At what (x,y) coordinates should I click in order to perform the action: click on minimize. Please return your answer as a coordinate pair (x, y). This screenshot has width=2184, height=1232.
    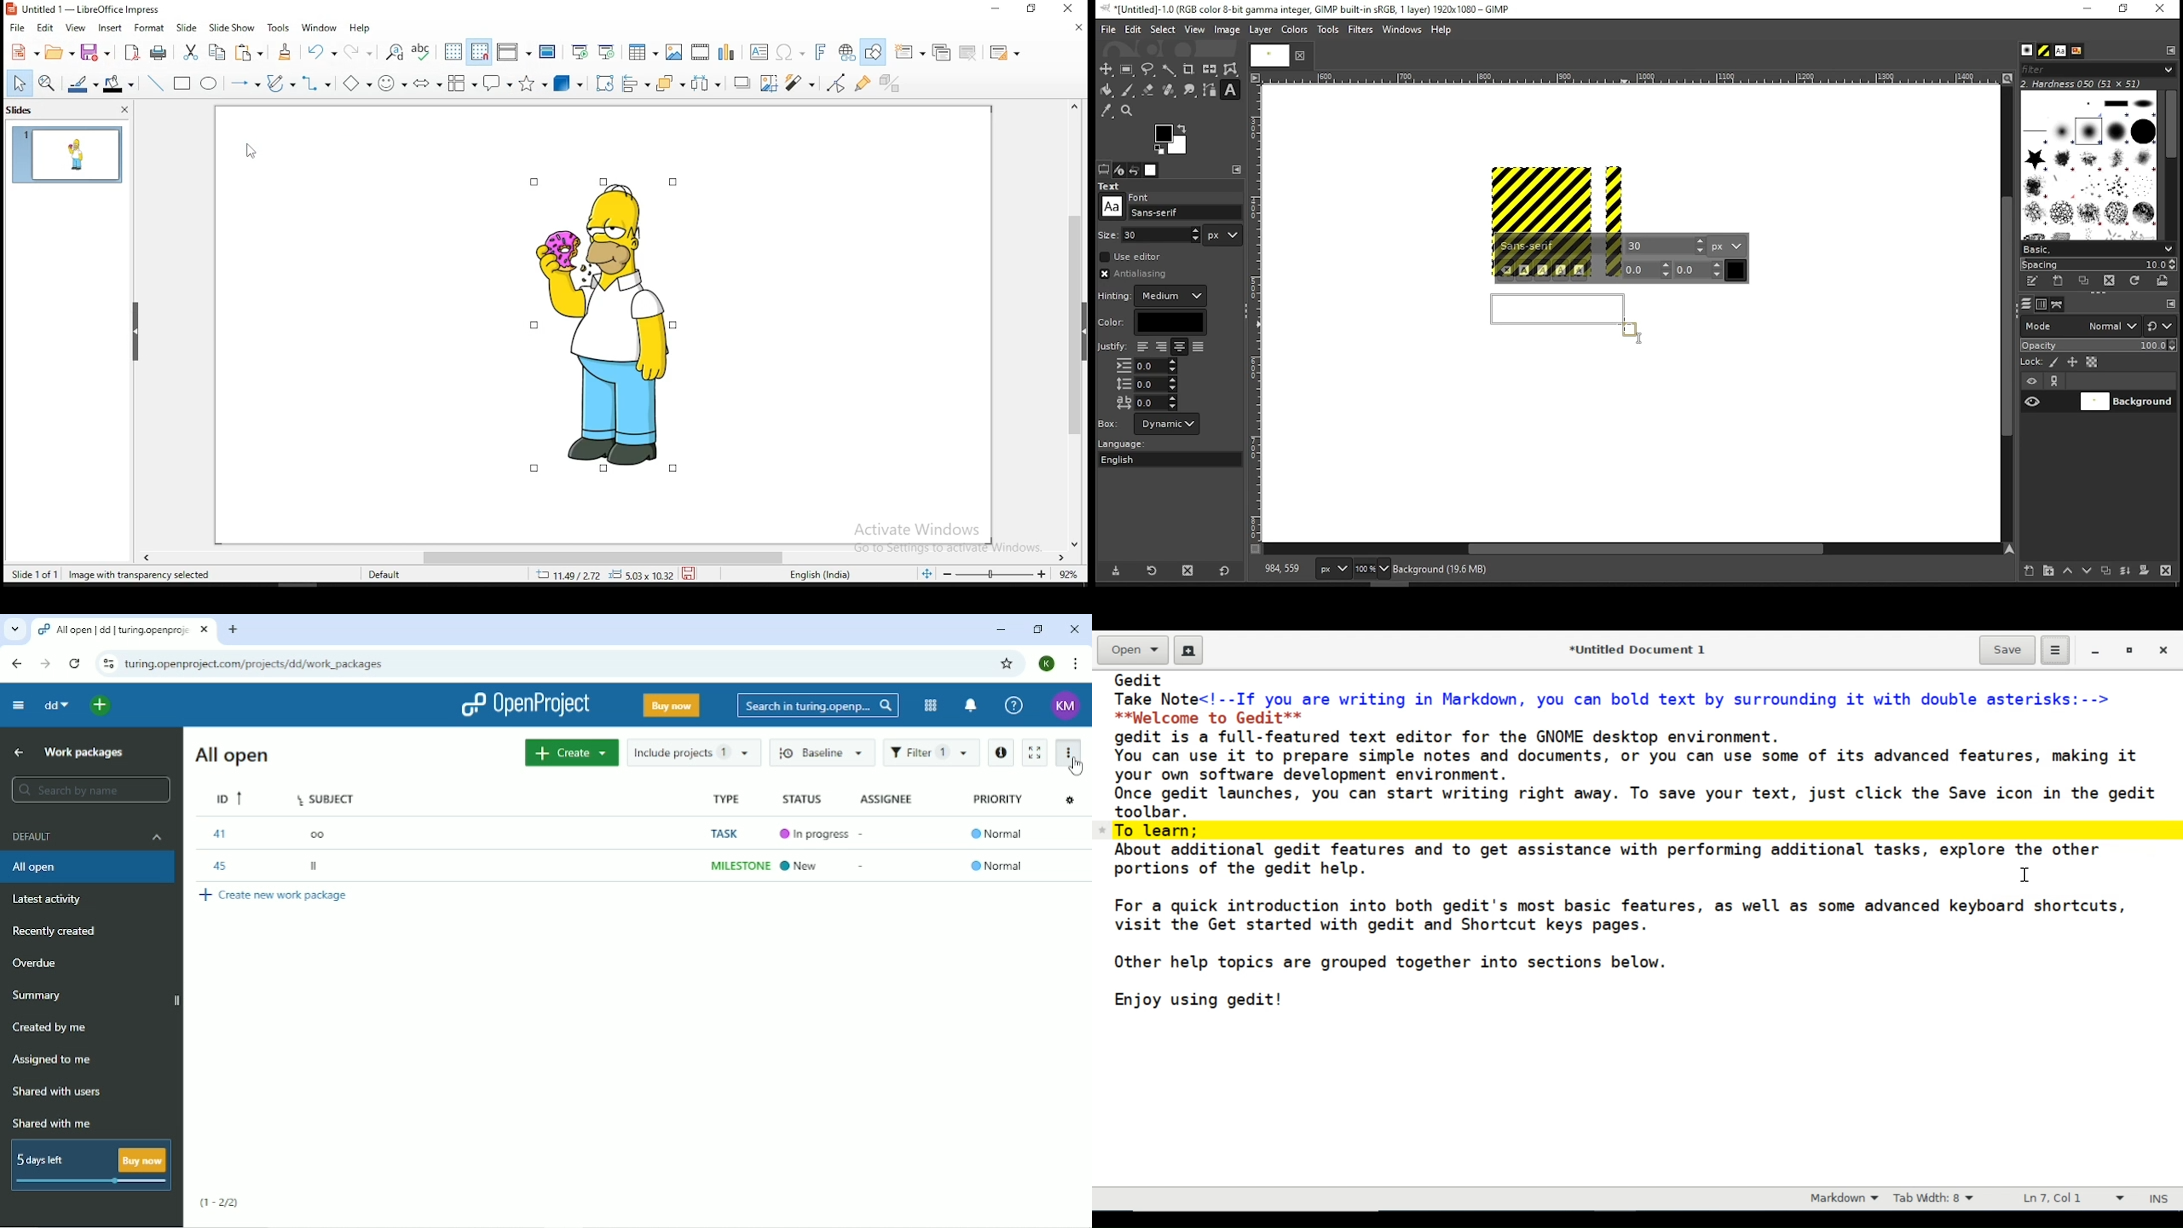
    Looking at the image, I should click on (2086, 9).